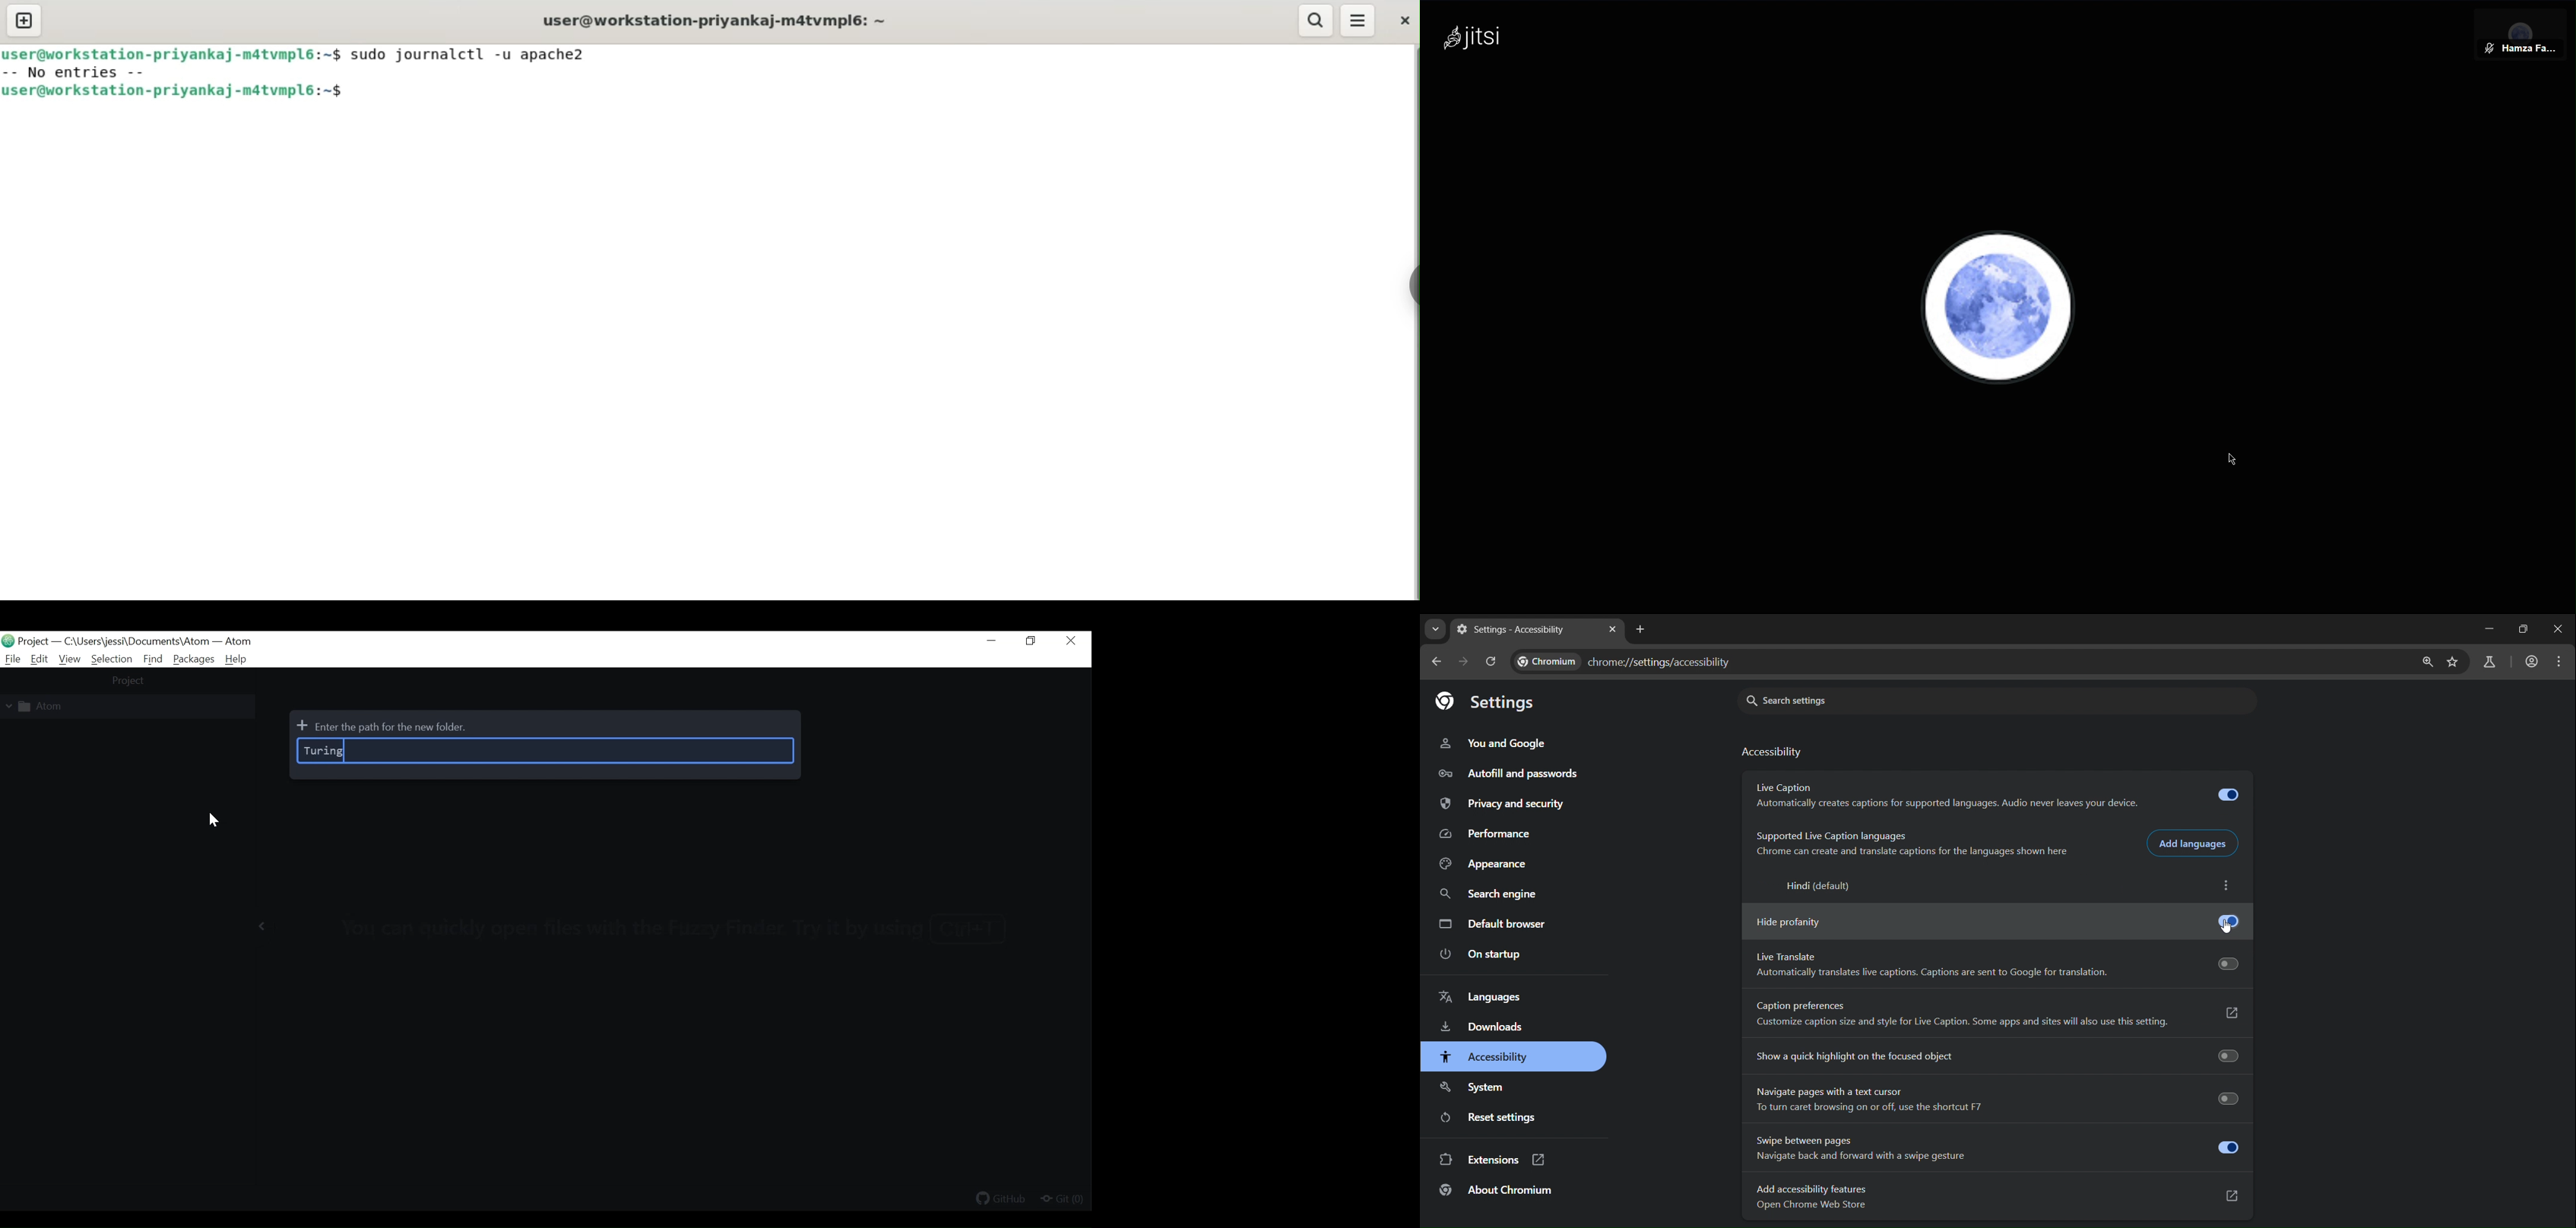  Describe the element at coordinates (719, 17) in the screenshot. I see `user@workstation-priyankaj-m4tvmpl6:~` at that location.